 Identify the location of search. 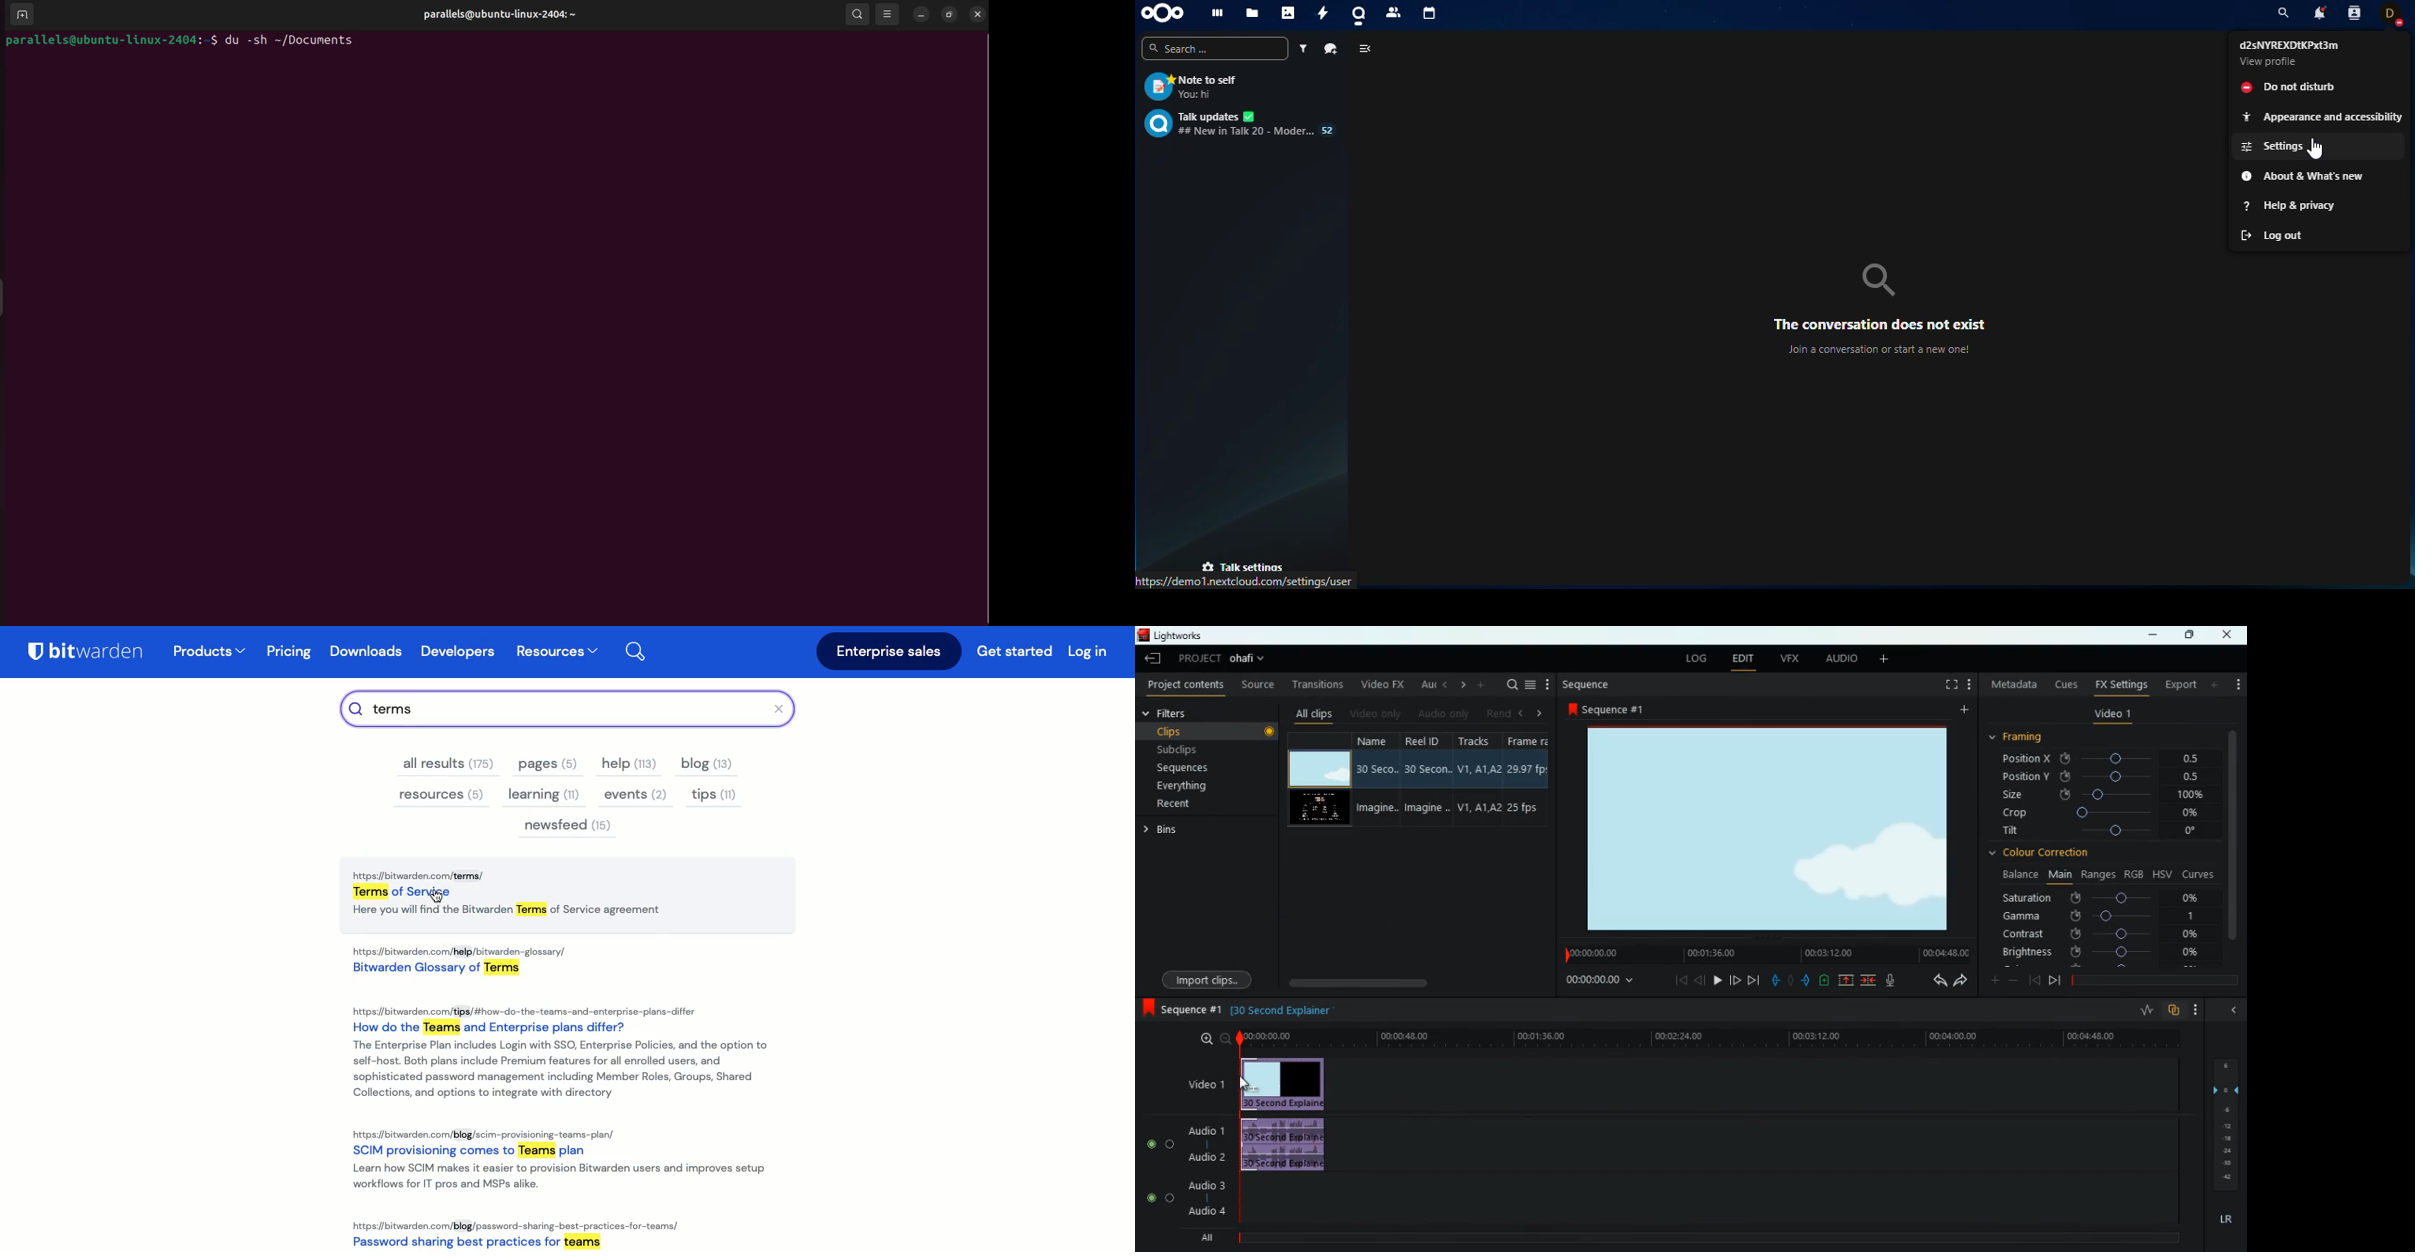
(859, 15).